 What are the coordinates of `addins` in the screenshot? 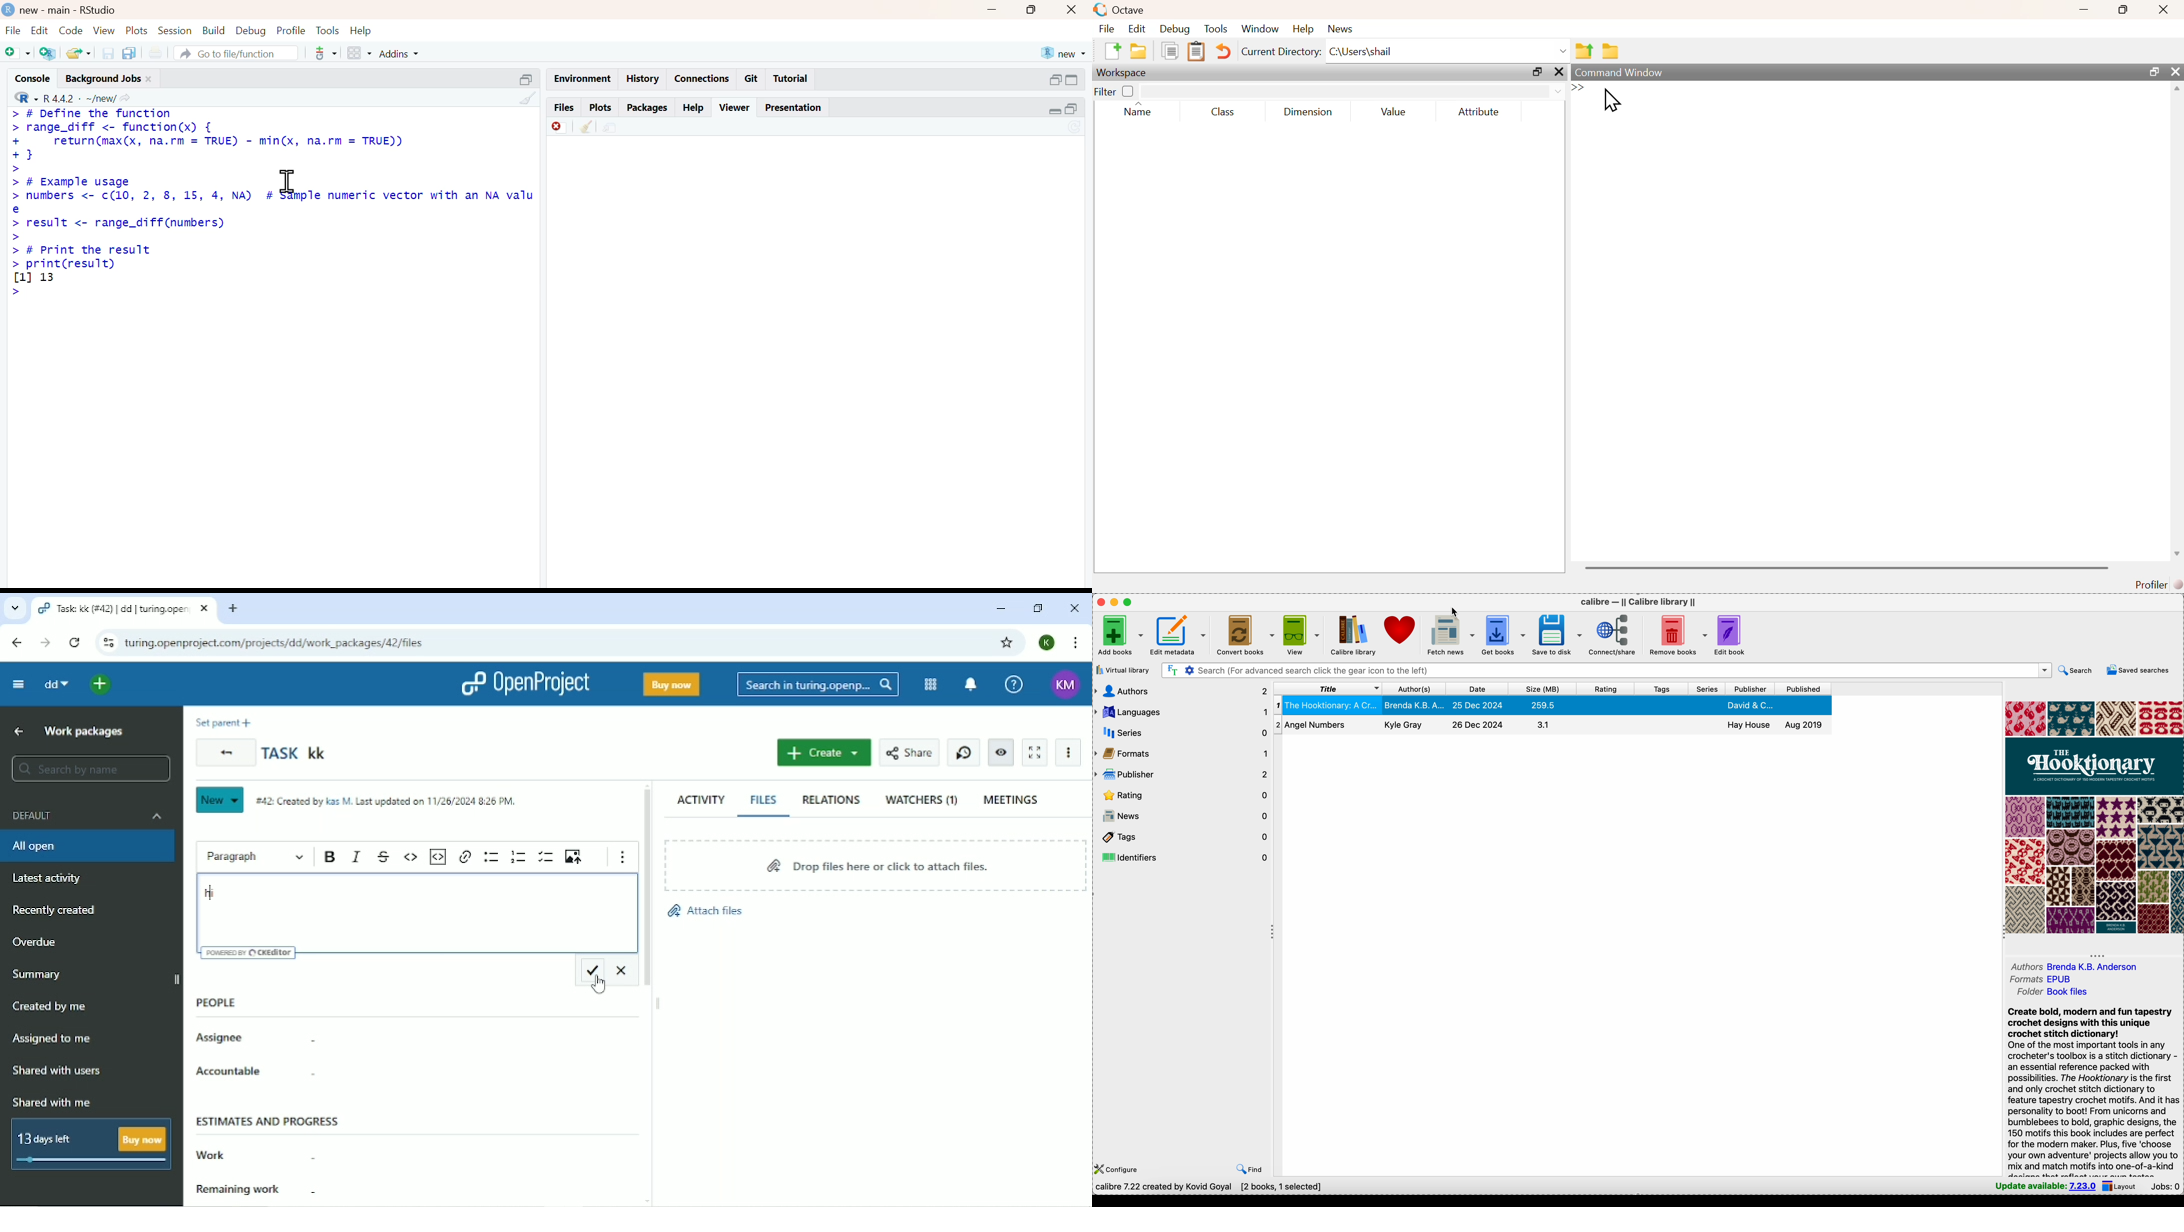 It's located at (400, 54).